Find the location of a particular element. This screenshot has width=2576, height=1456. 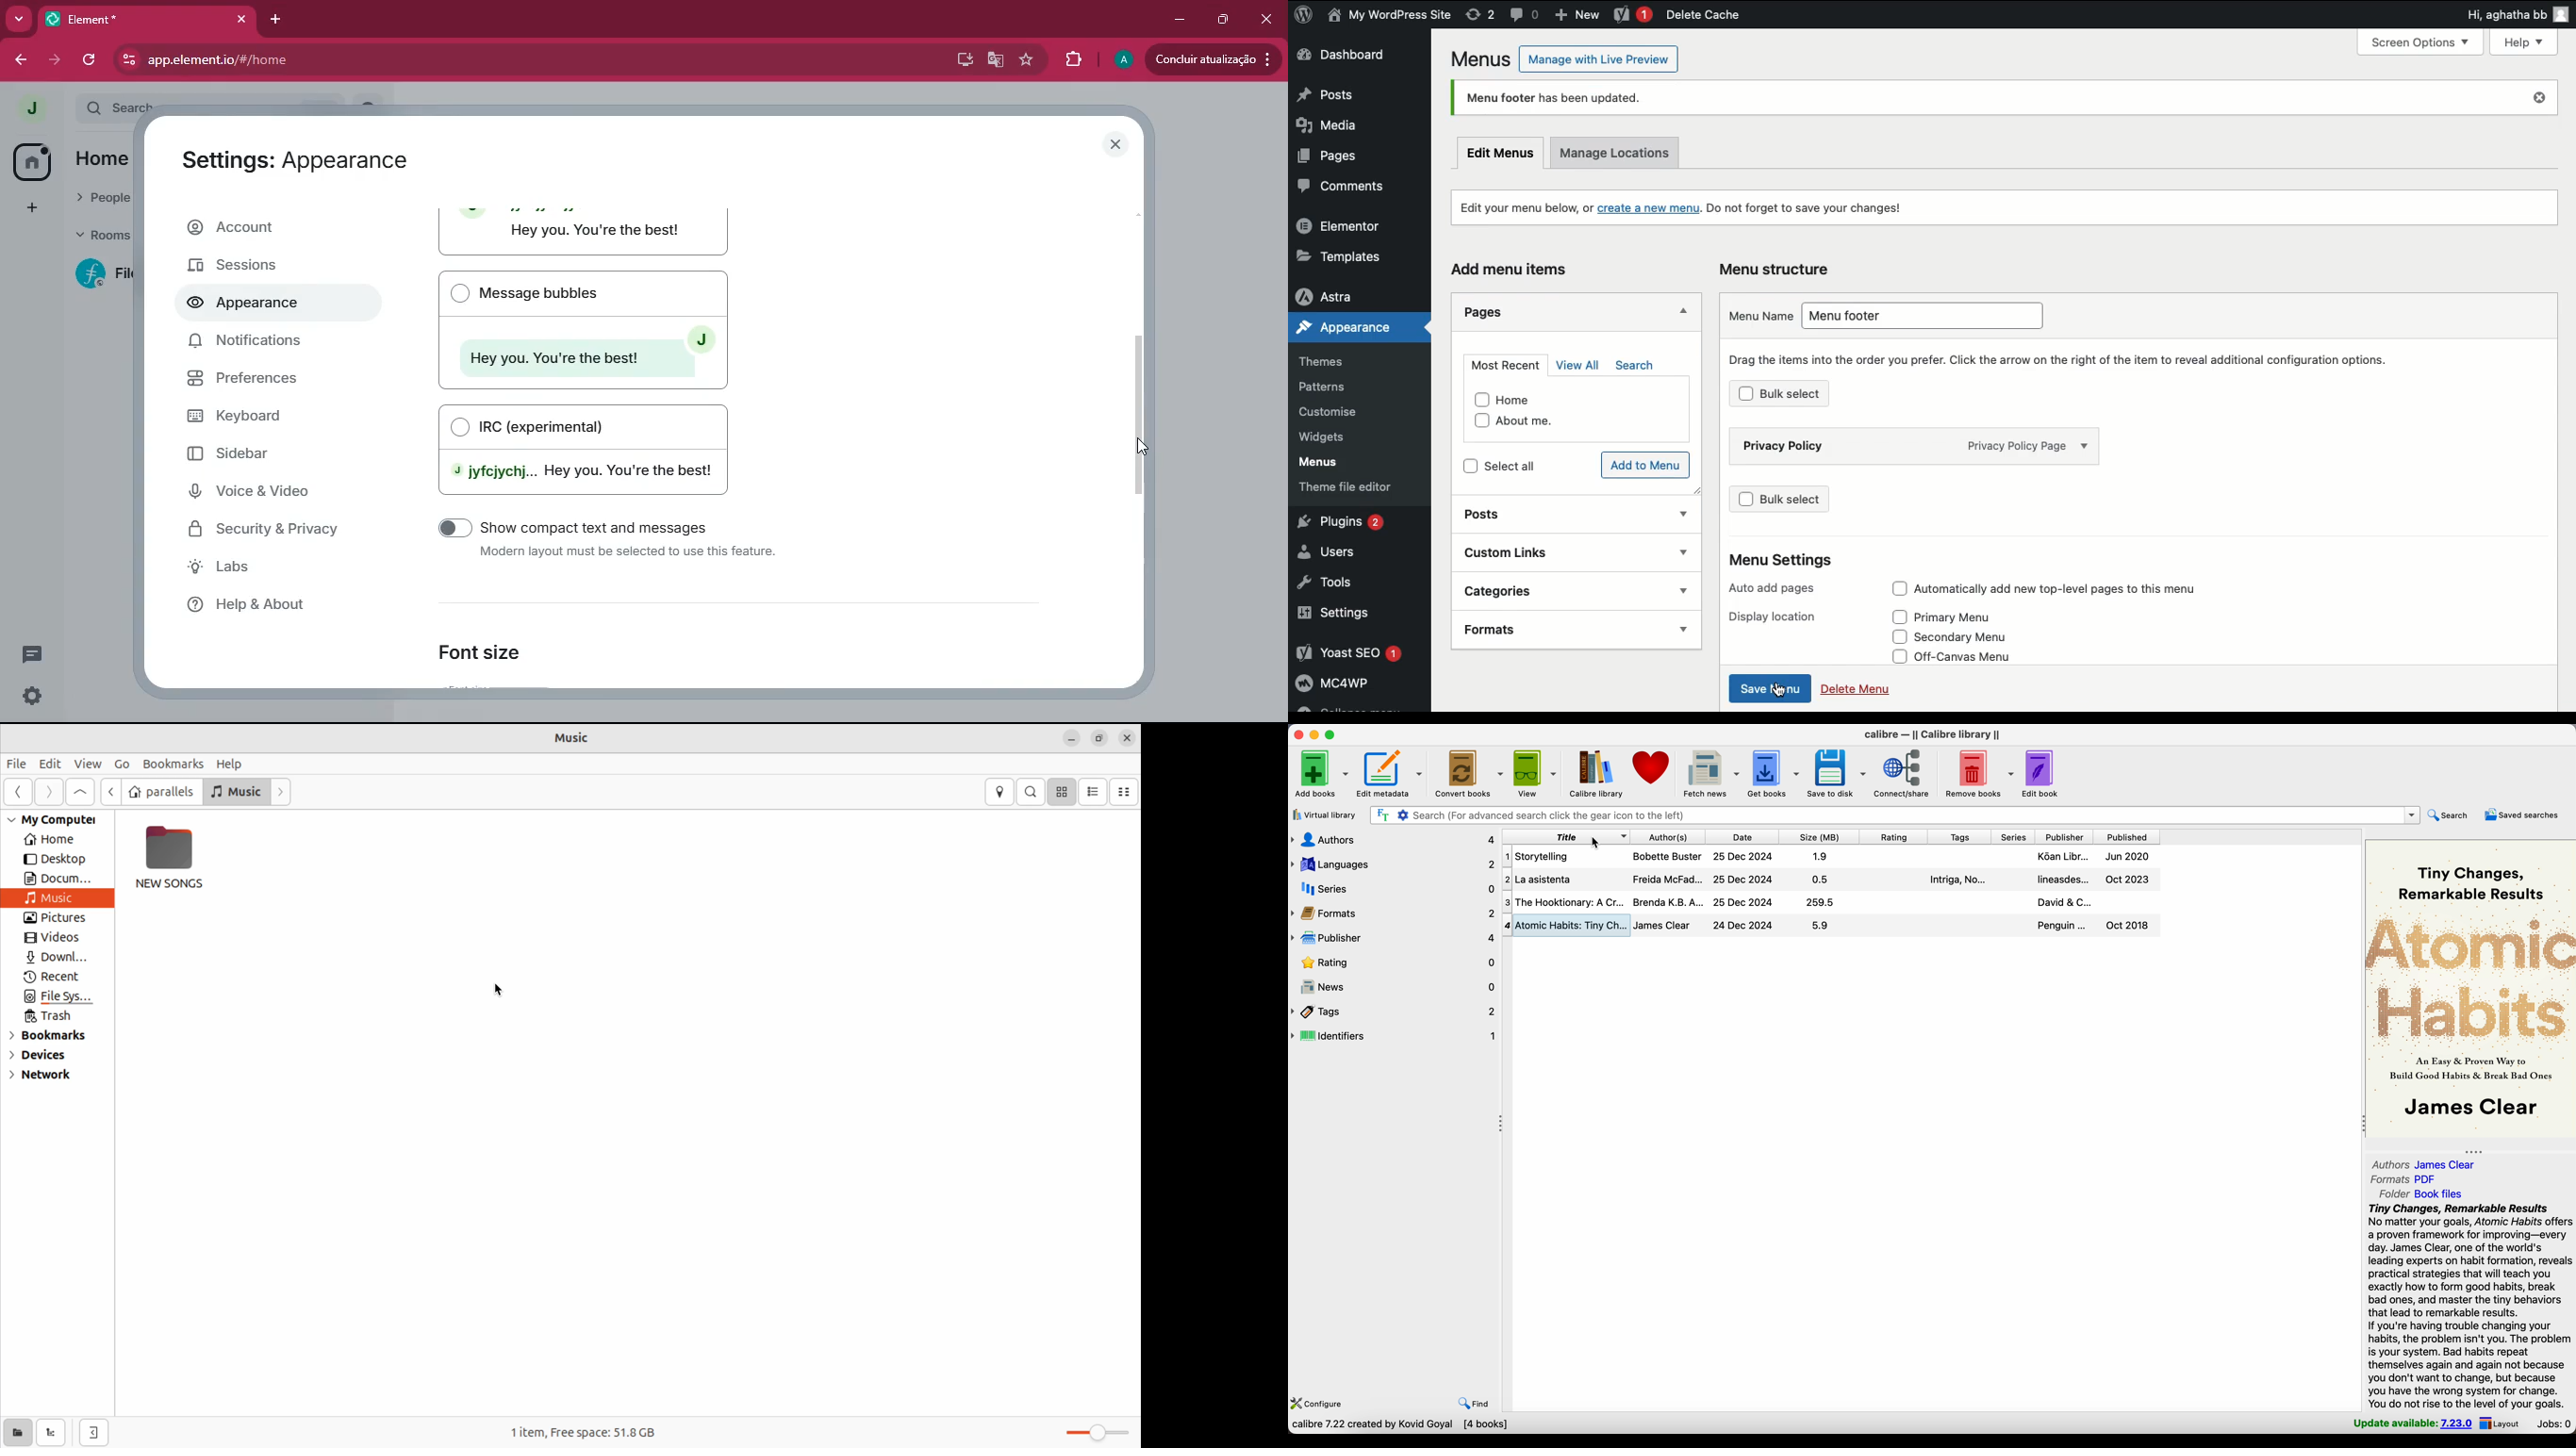

Search is located at coordinates (1638, 369).